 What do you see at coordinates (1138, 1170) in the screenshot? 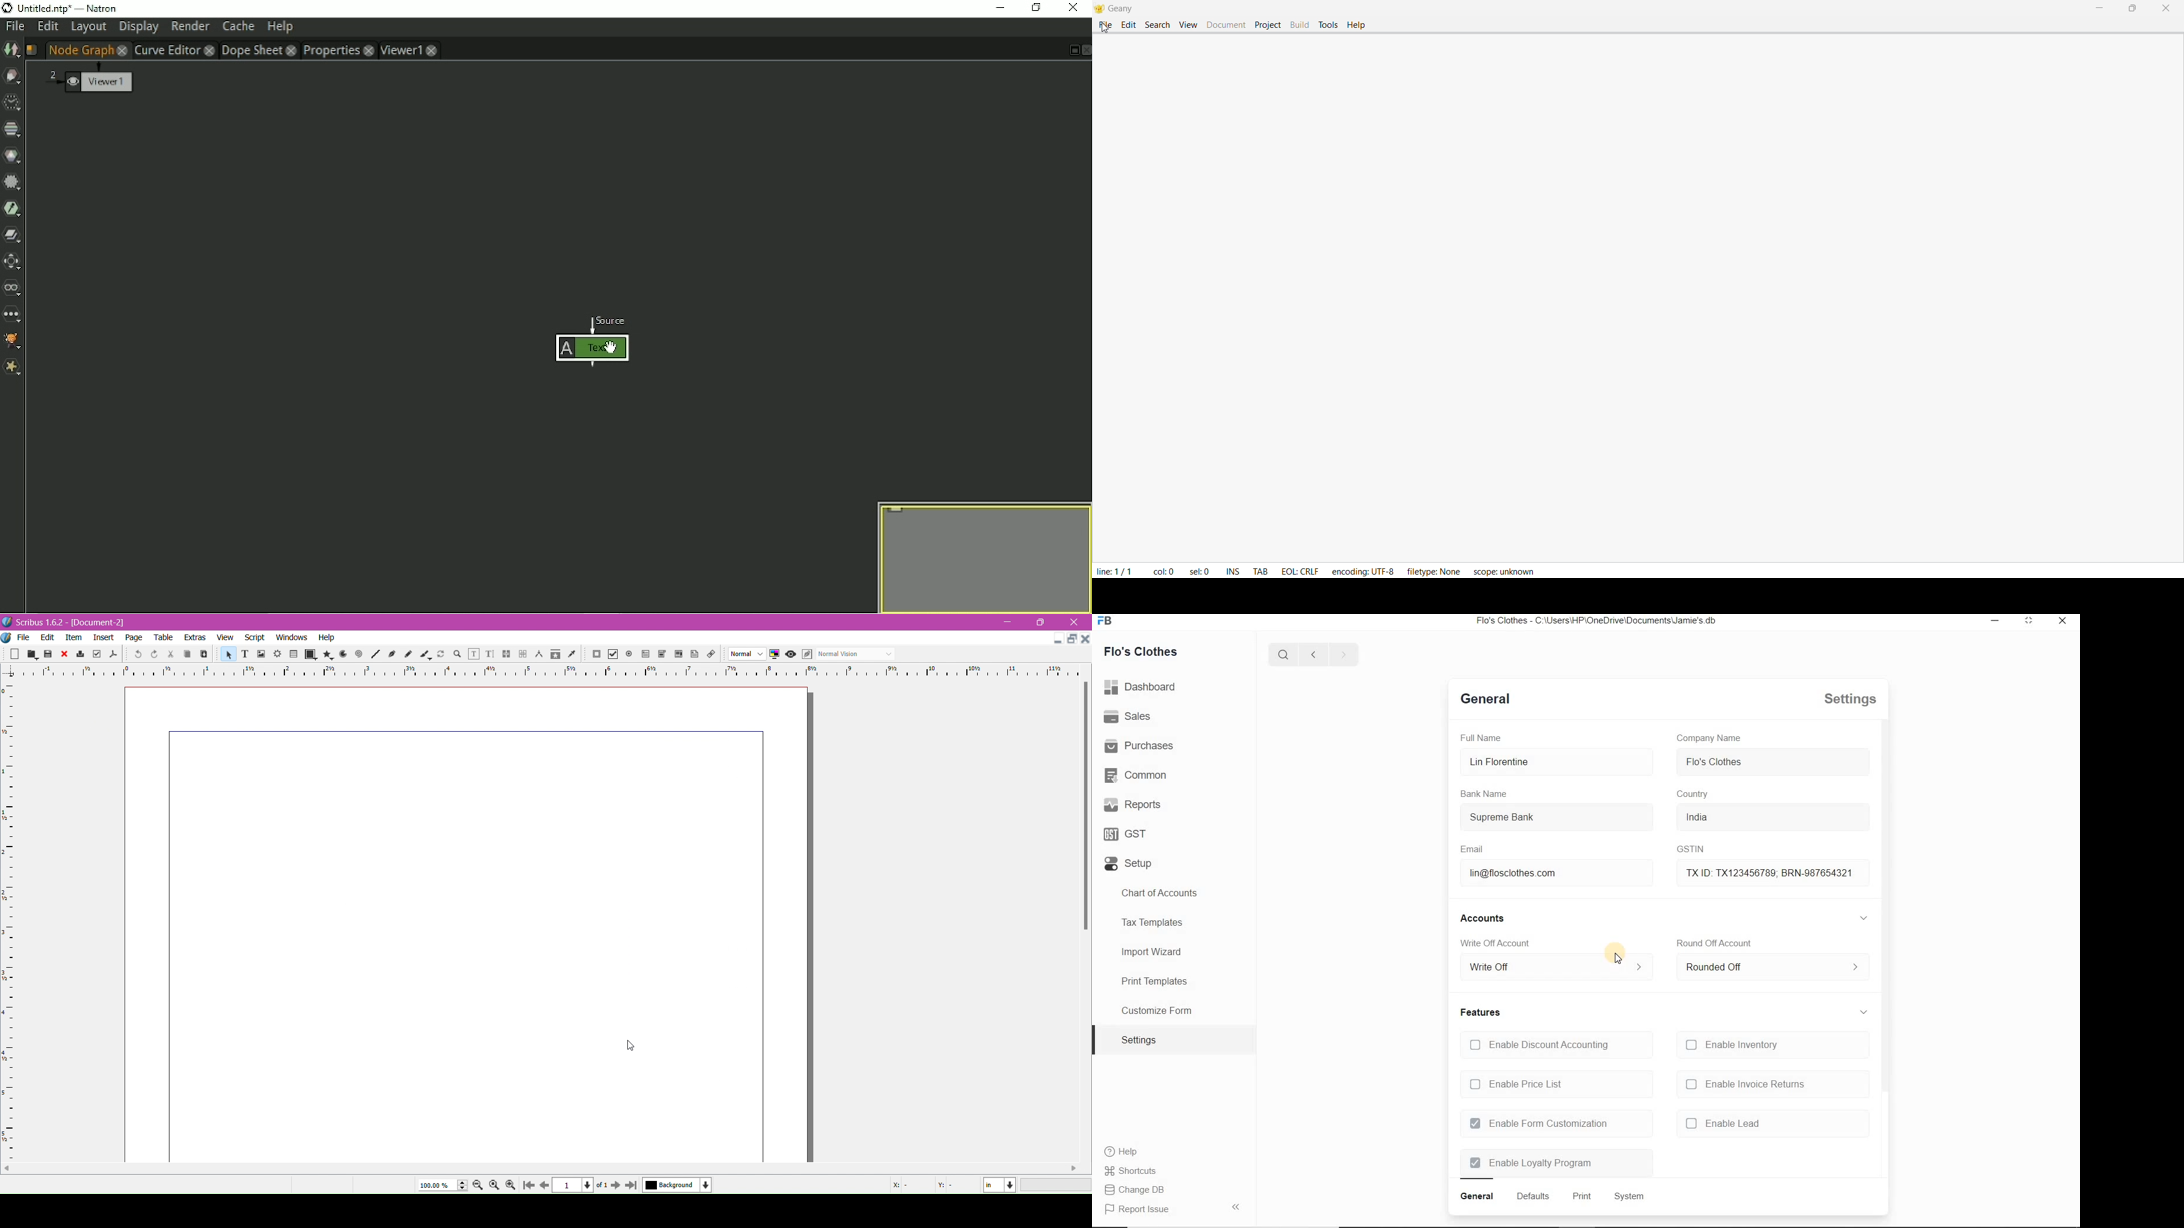
I see `Change DB` at bounding box center [1138, 1170].